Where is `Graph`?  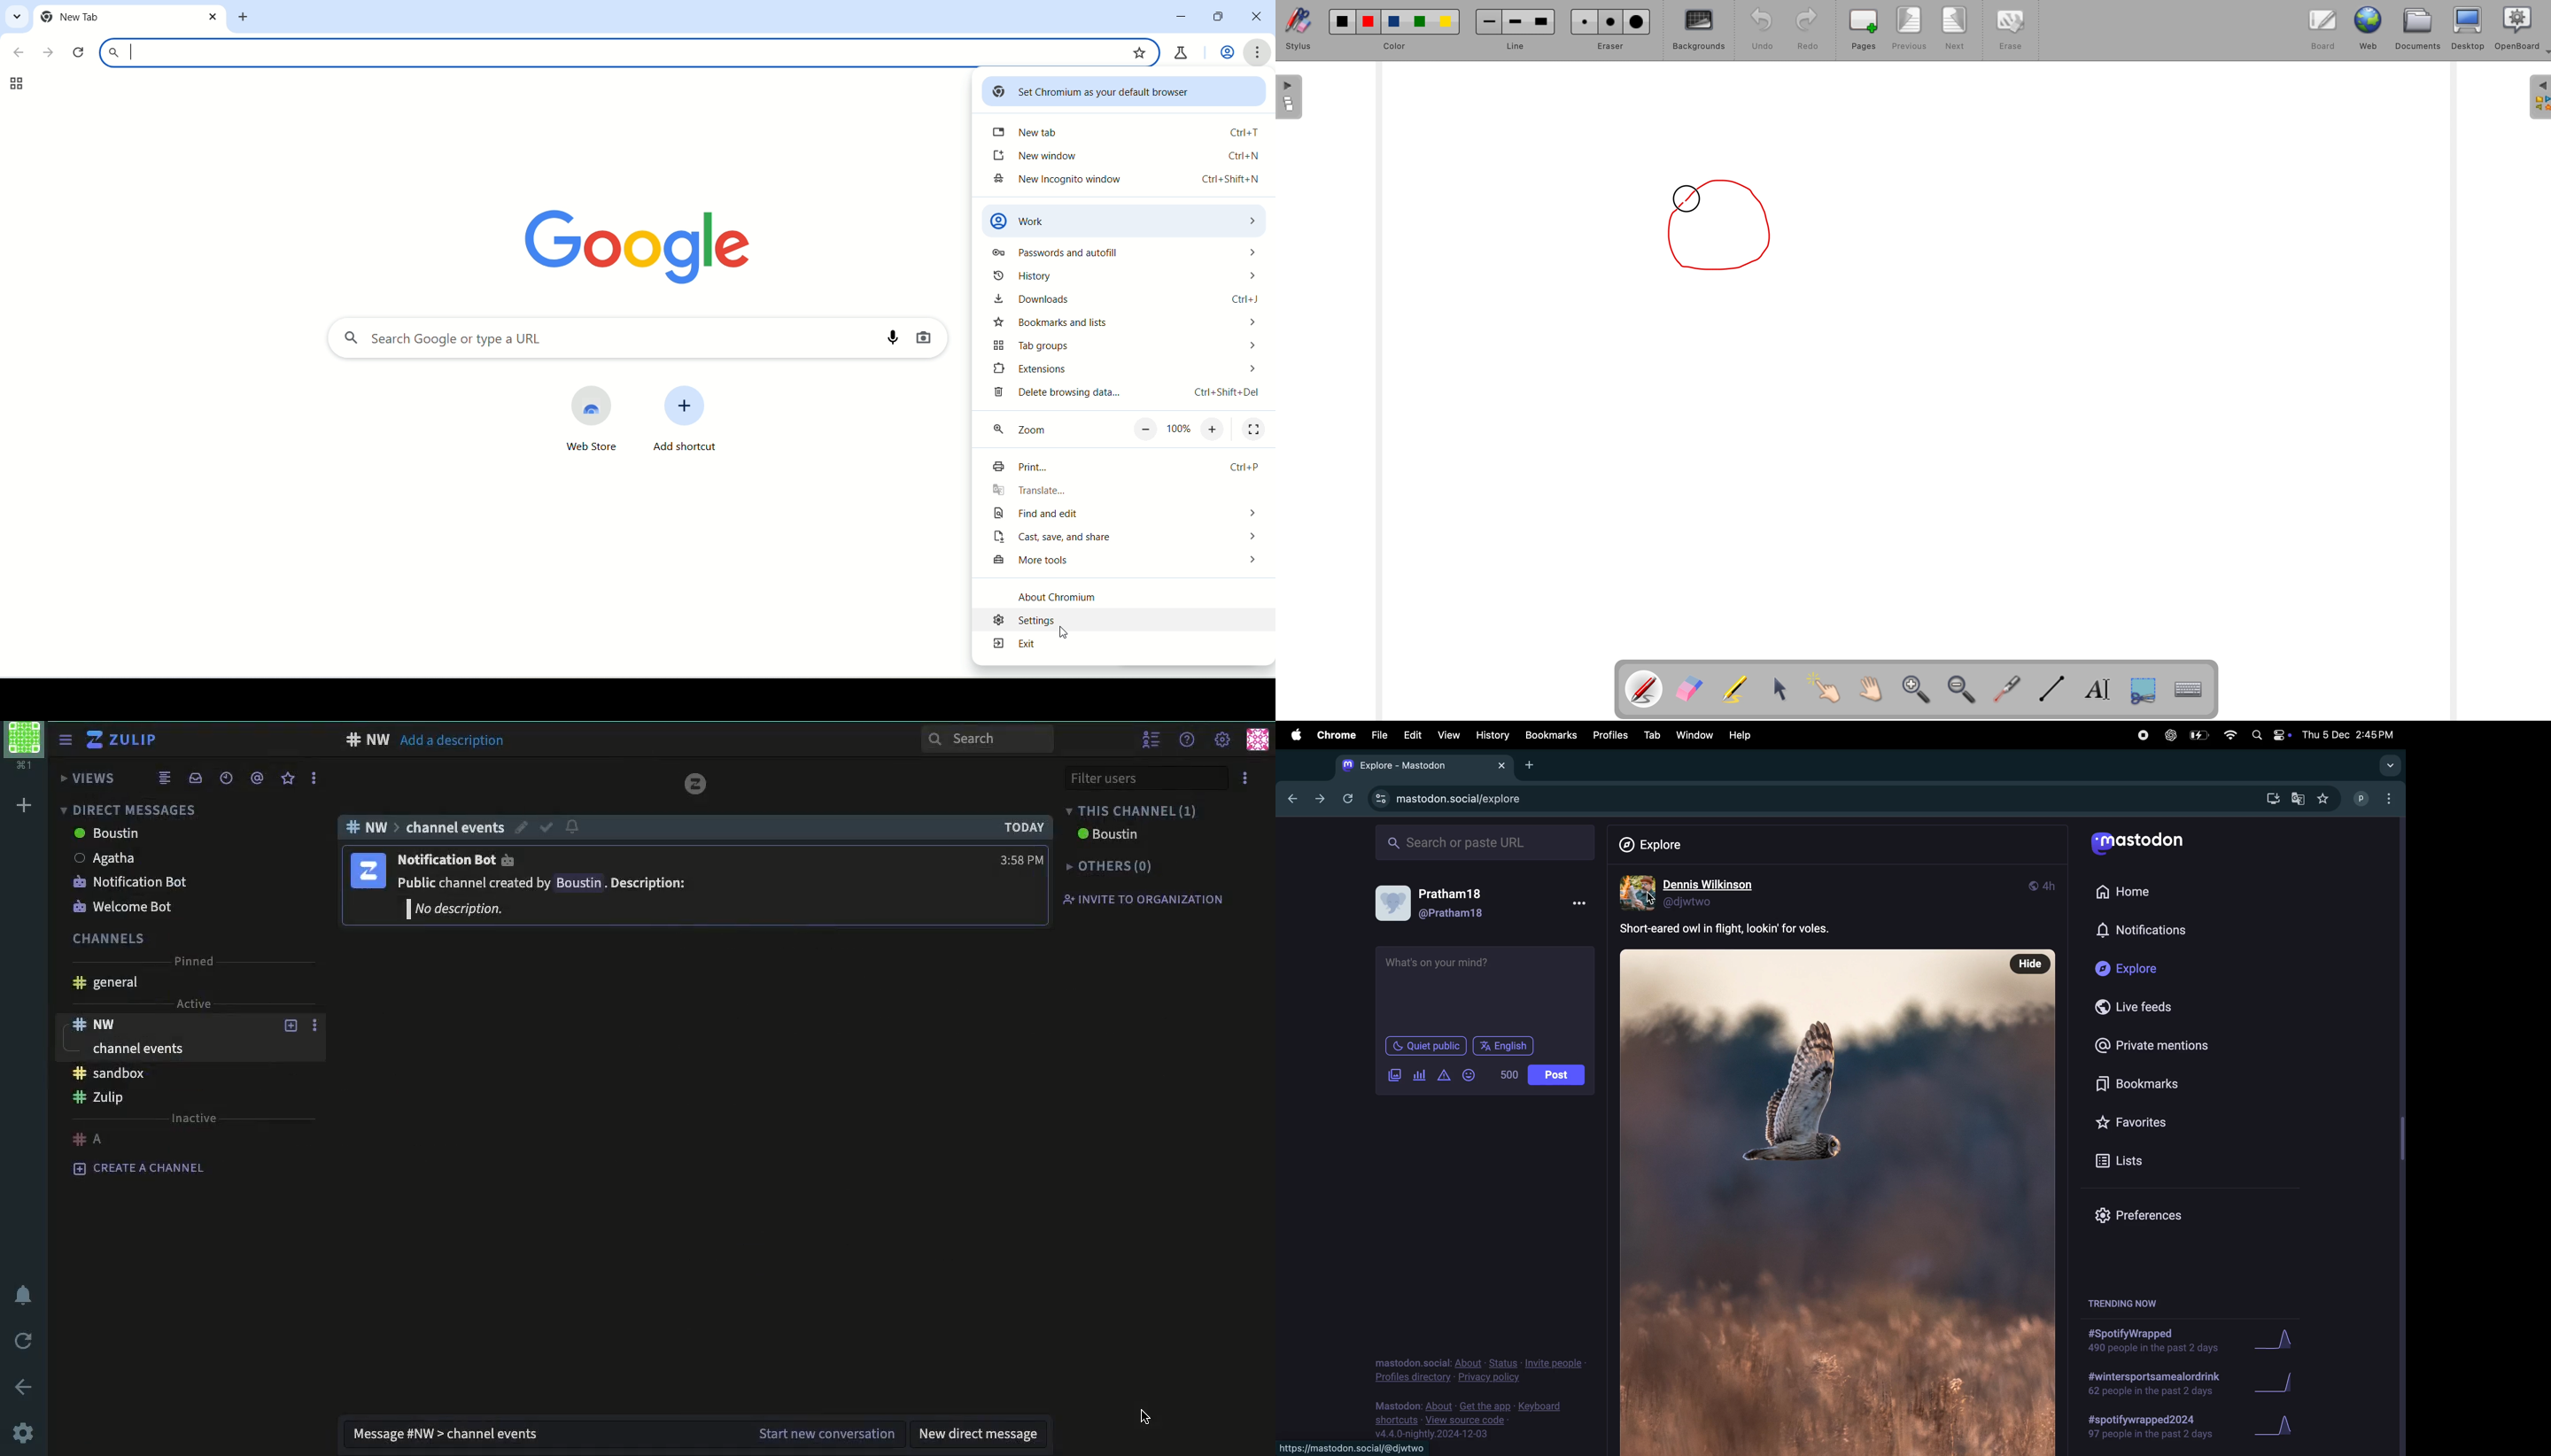
Graph is located at coordinates (2274, 1383).